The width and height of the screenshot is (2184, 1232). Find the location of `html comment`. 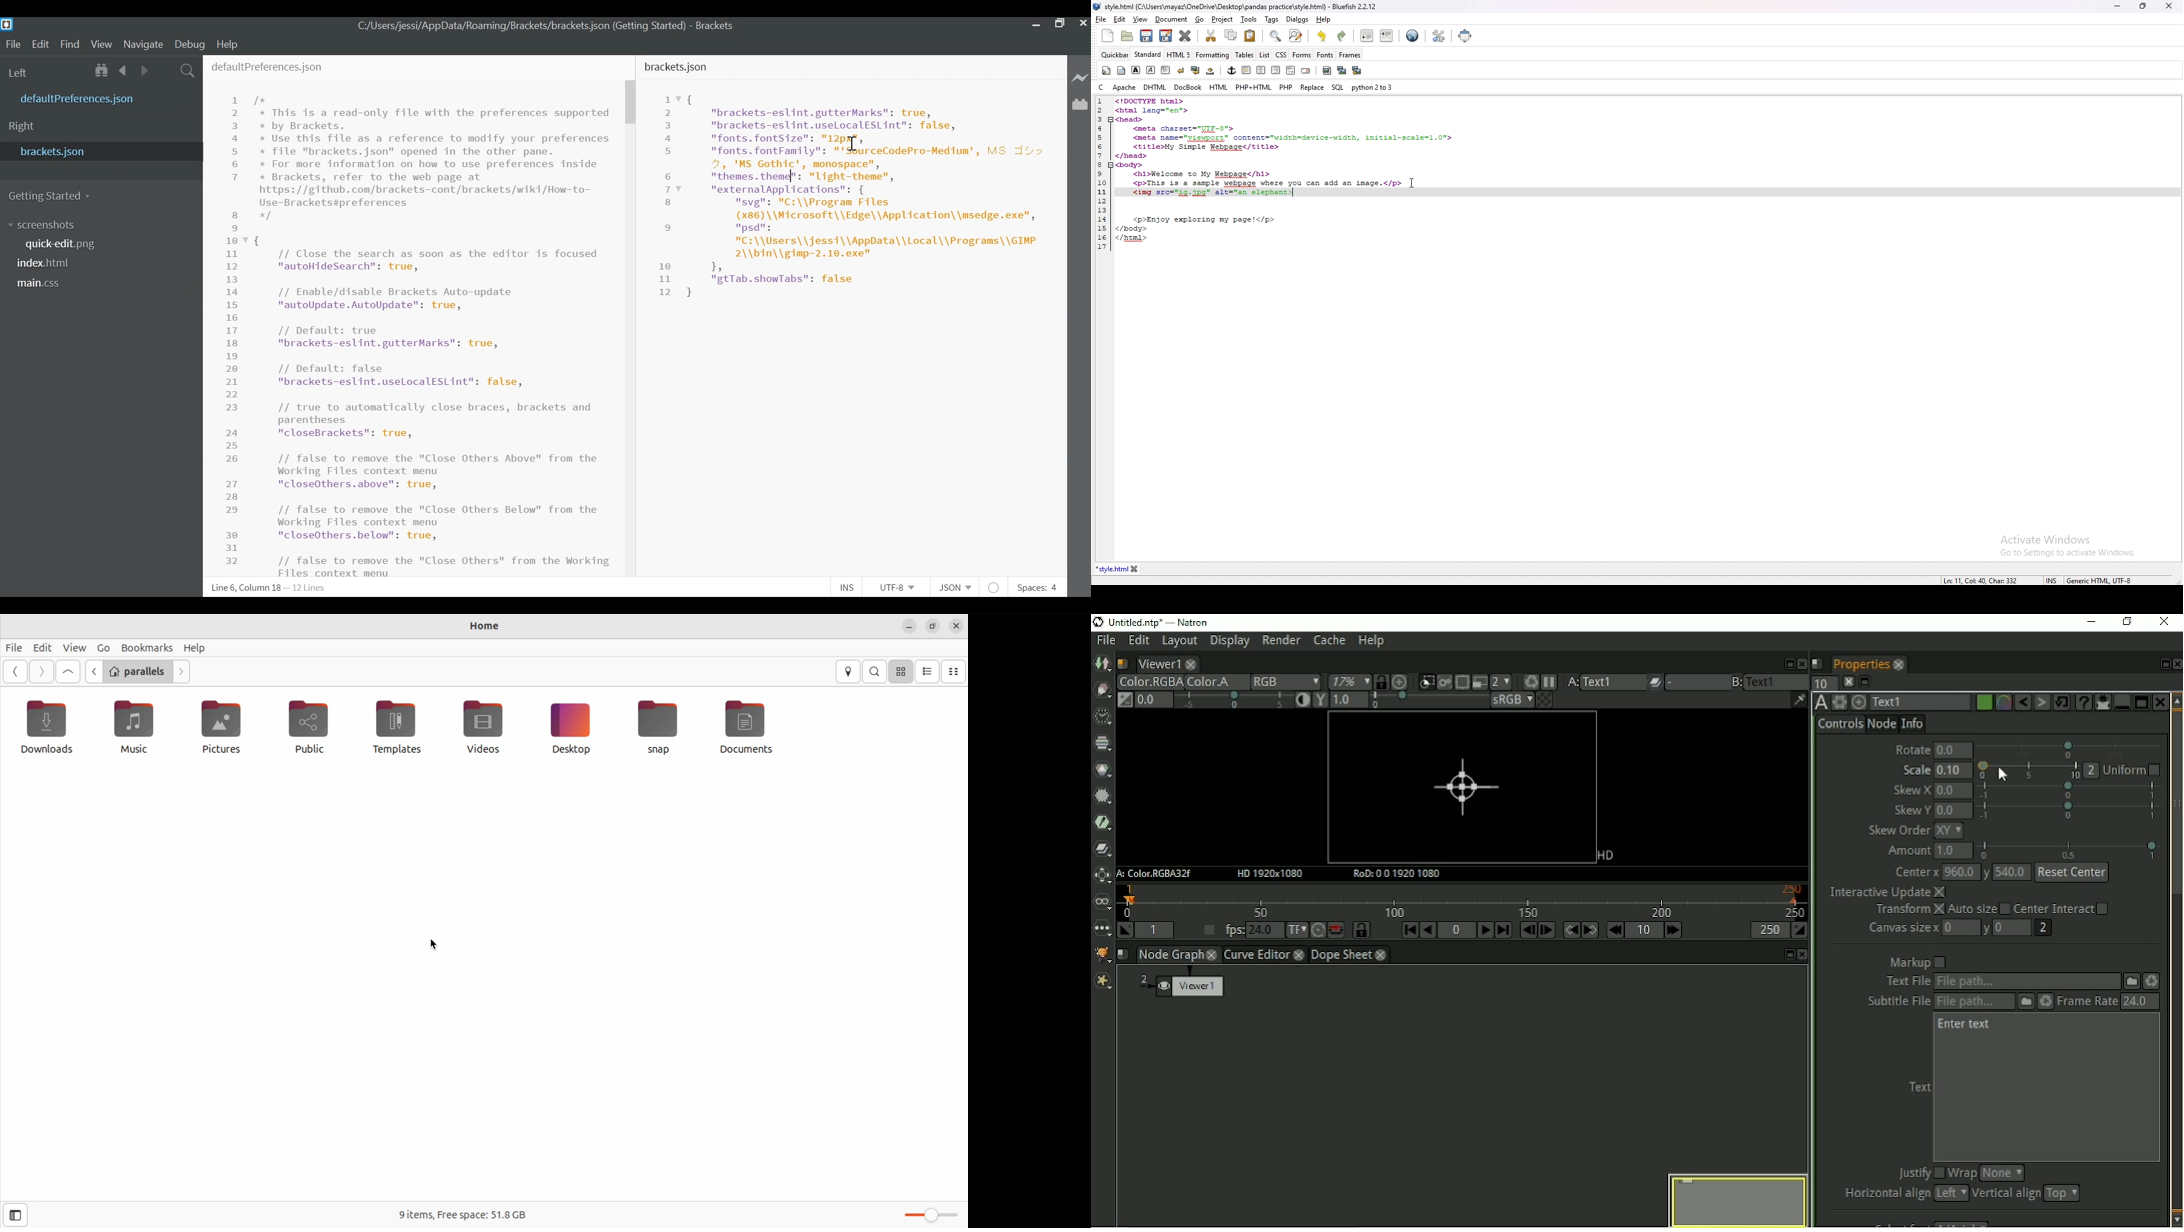

html comment is located at coordinates (1291, 71).